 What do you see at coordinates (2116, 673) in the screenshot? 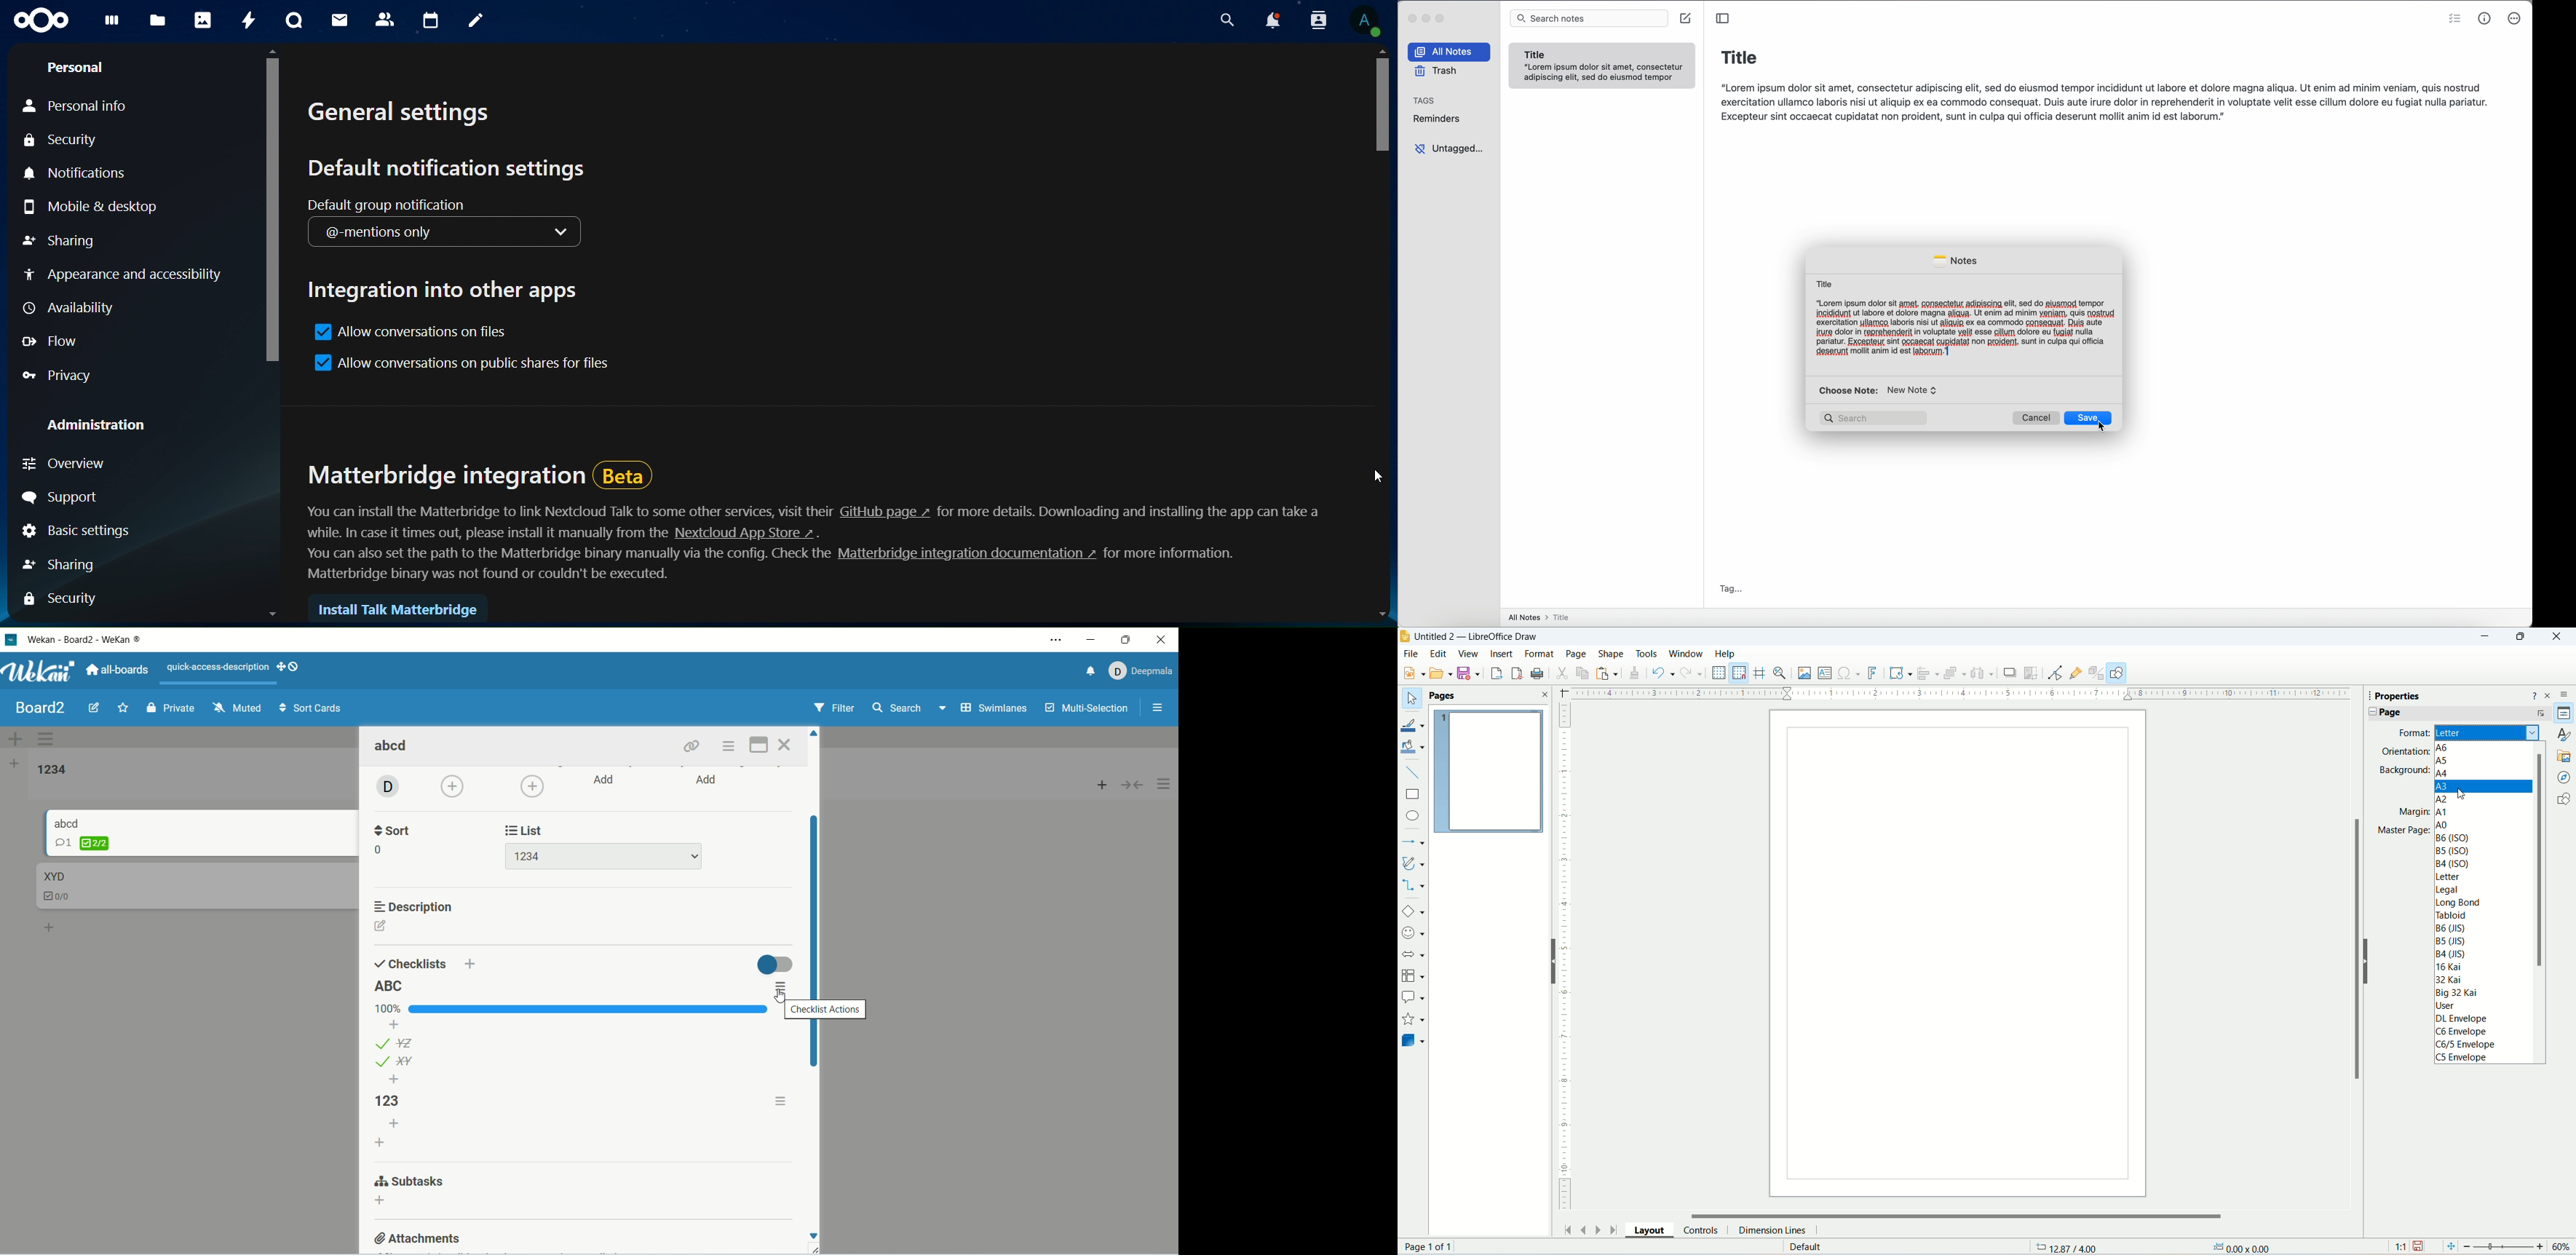
I see `DRAW FUNCTION` at bounding box center [2116, 673].